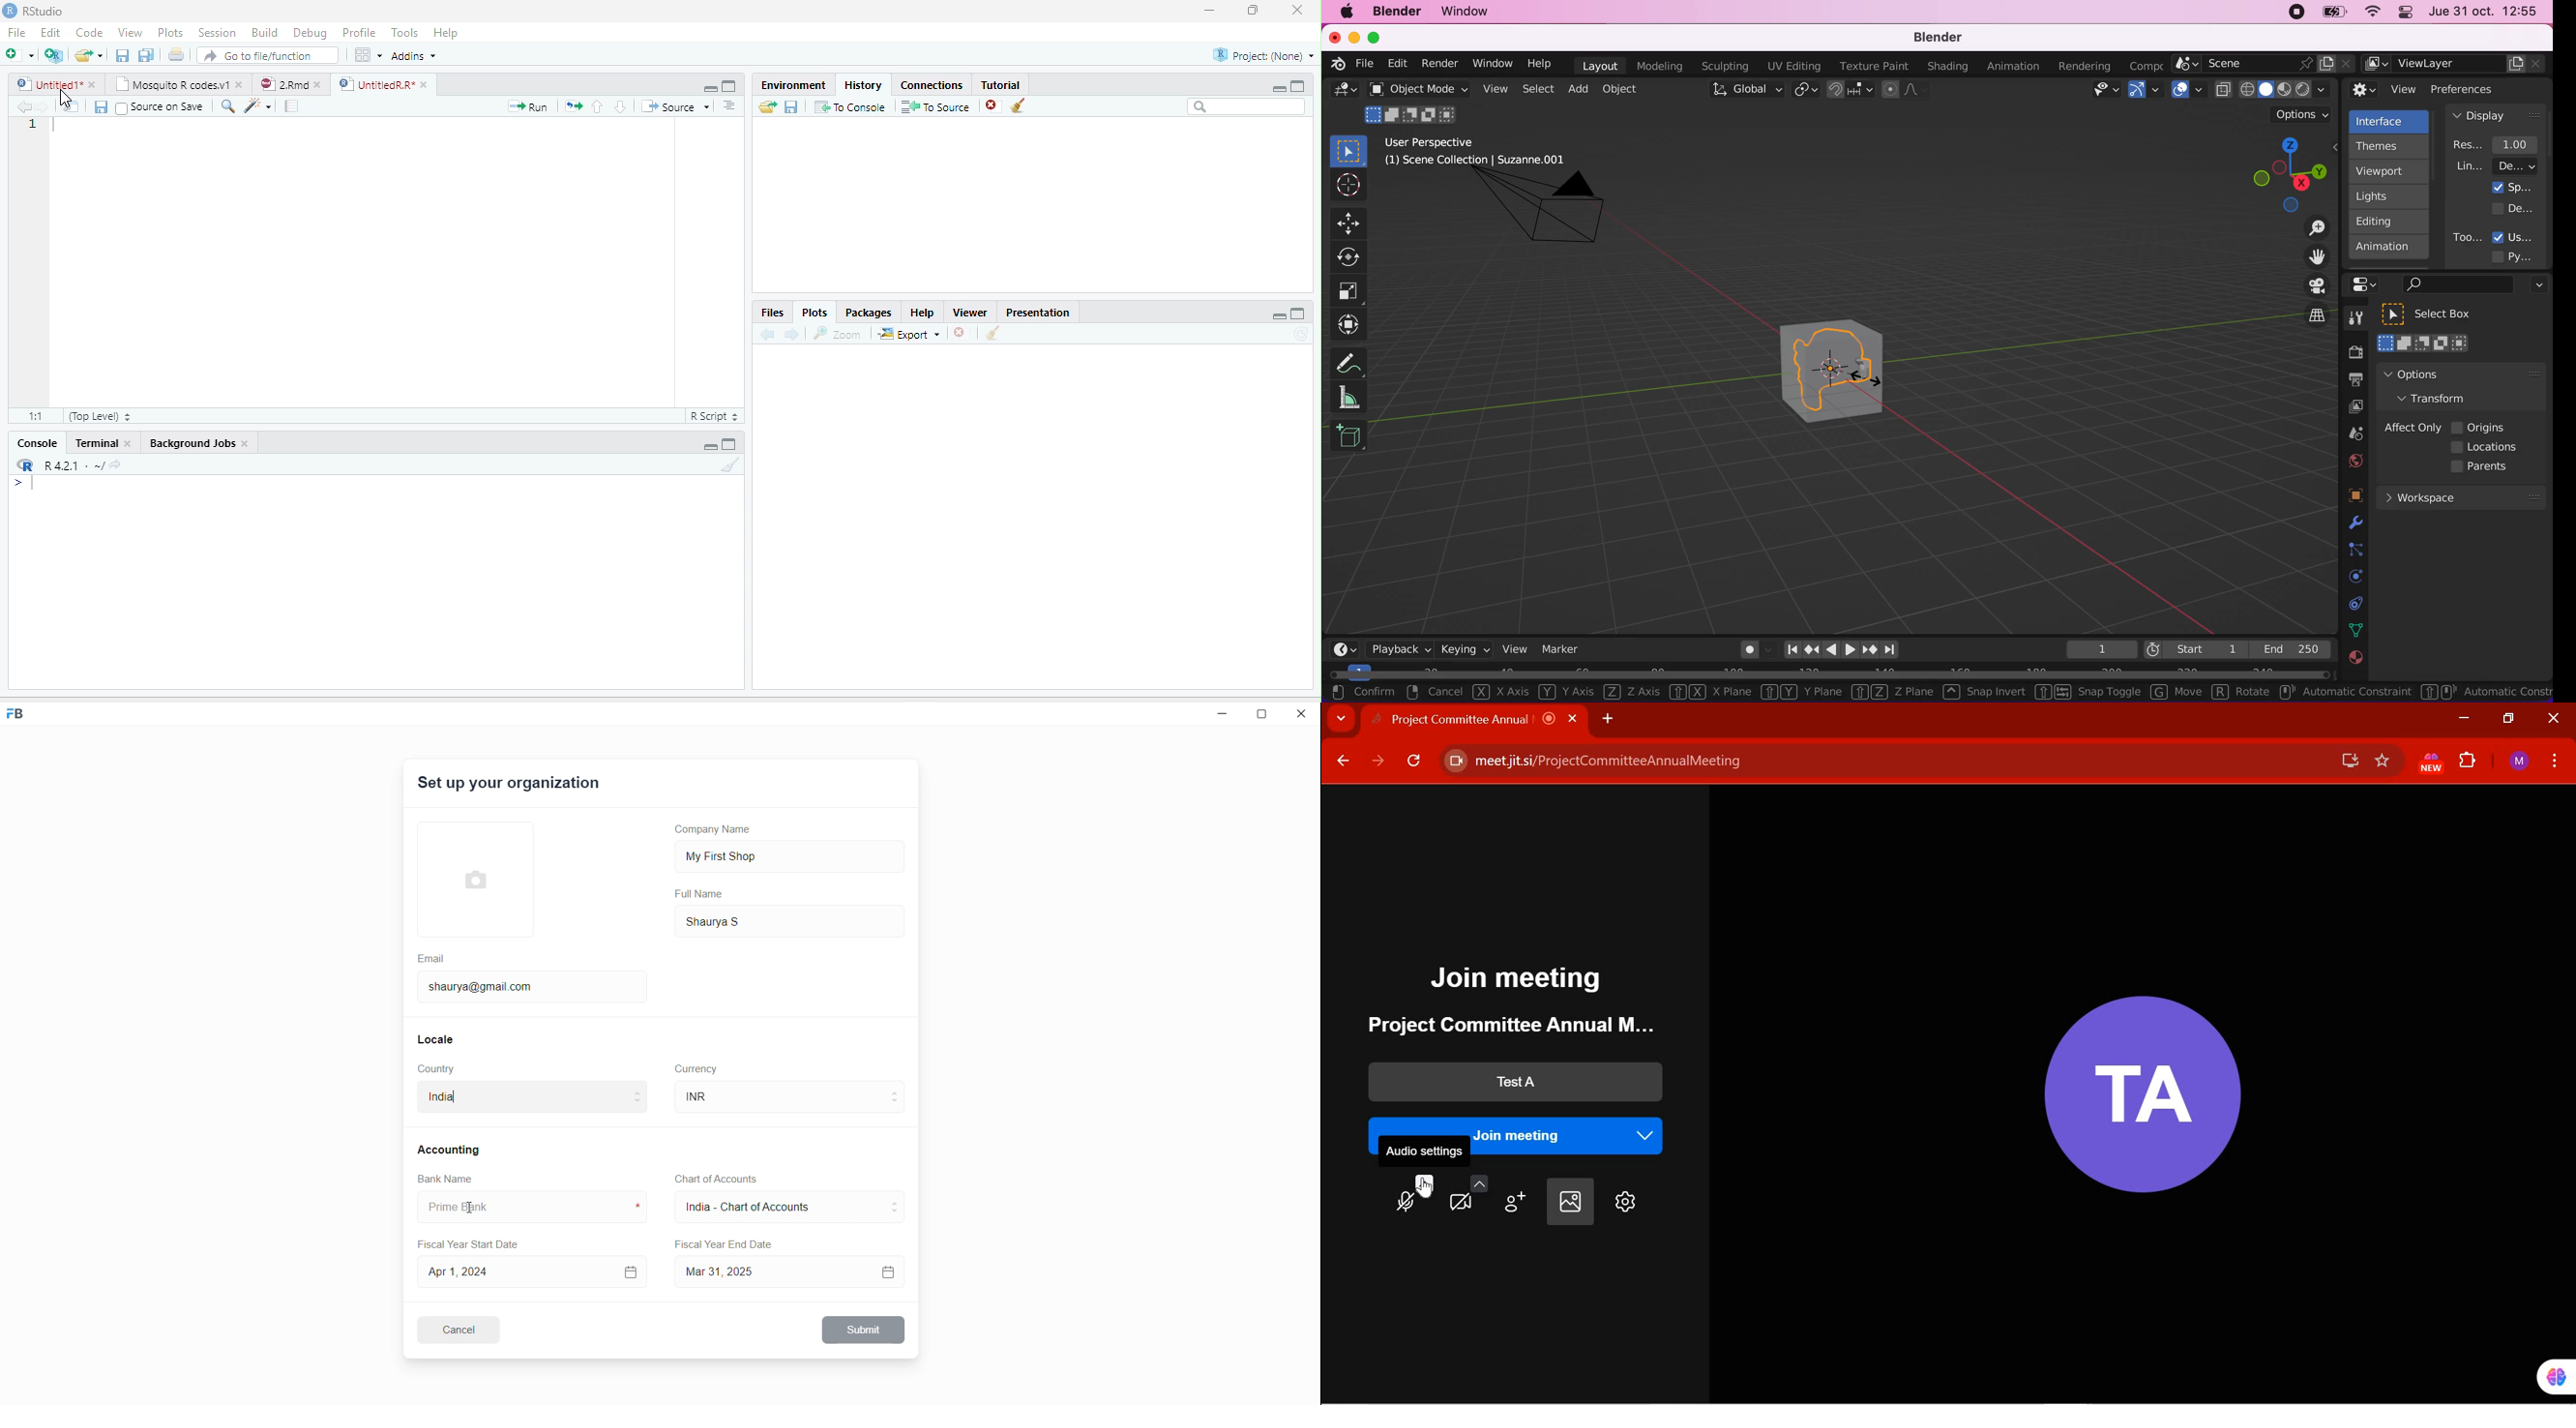 The height and width of the screenshot is (1428, 2576). Describe the element at coordinates (698, 1068) in the screenshot. I see `Currency` at that location.